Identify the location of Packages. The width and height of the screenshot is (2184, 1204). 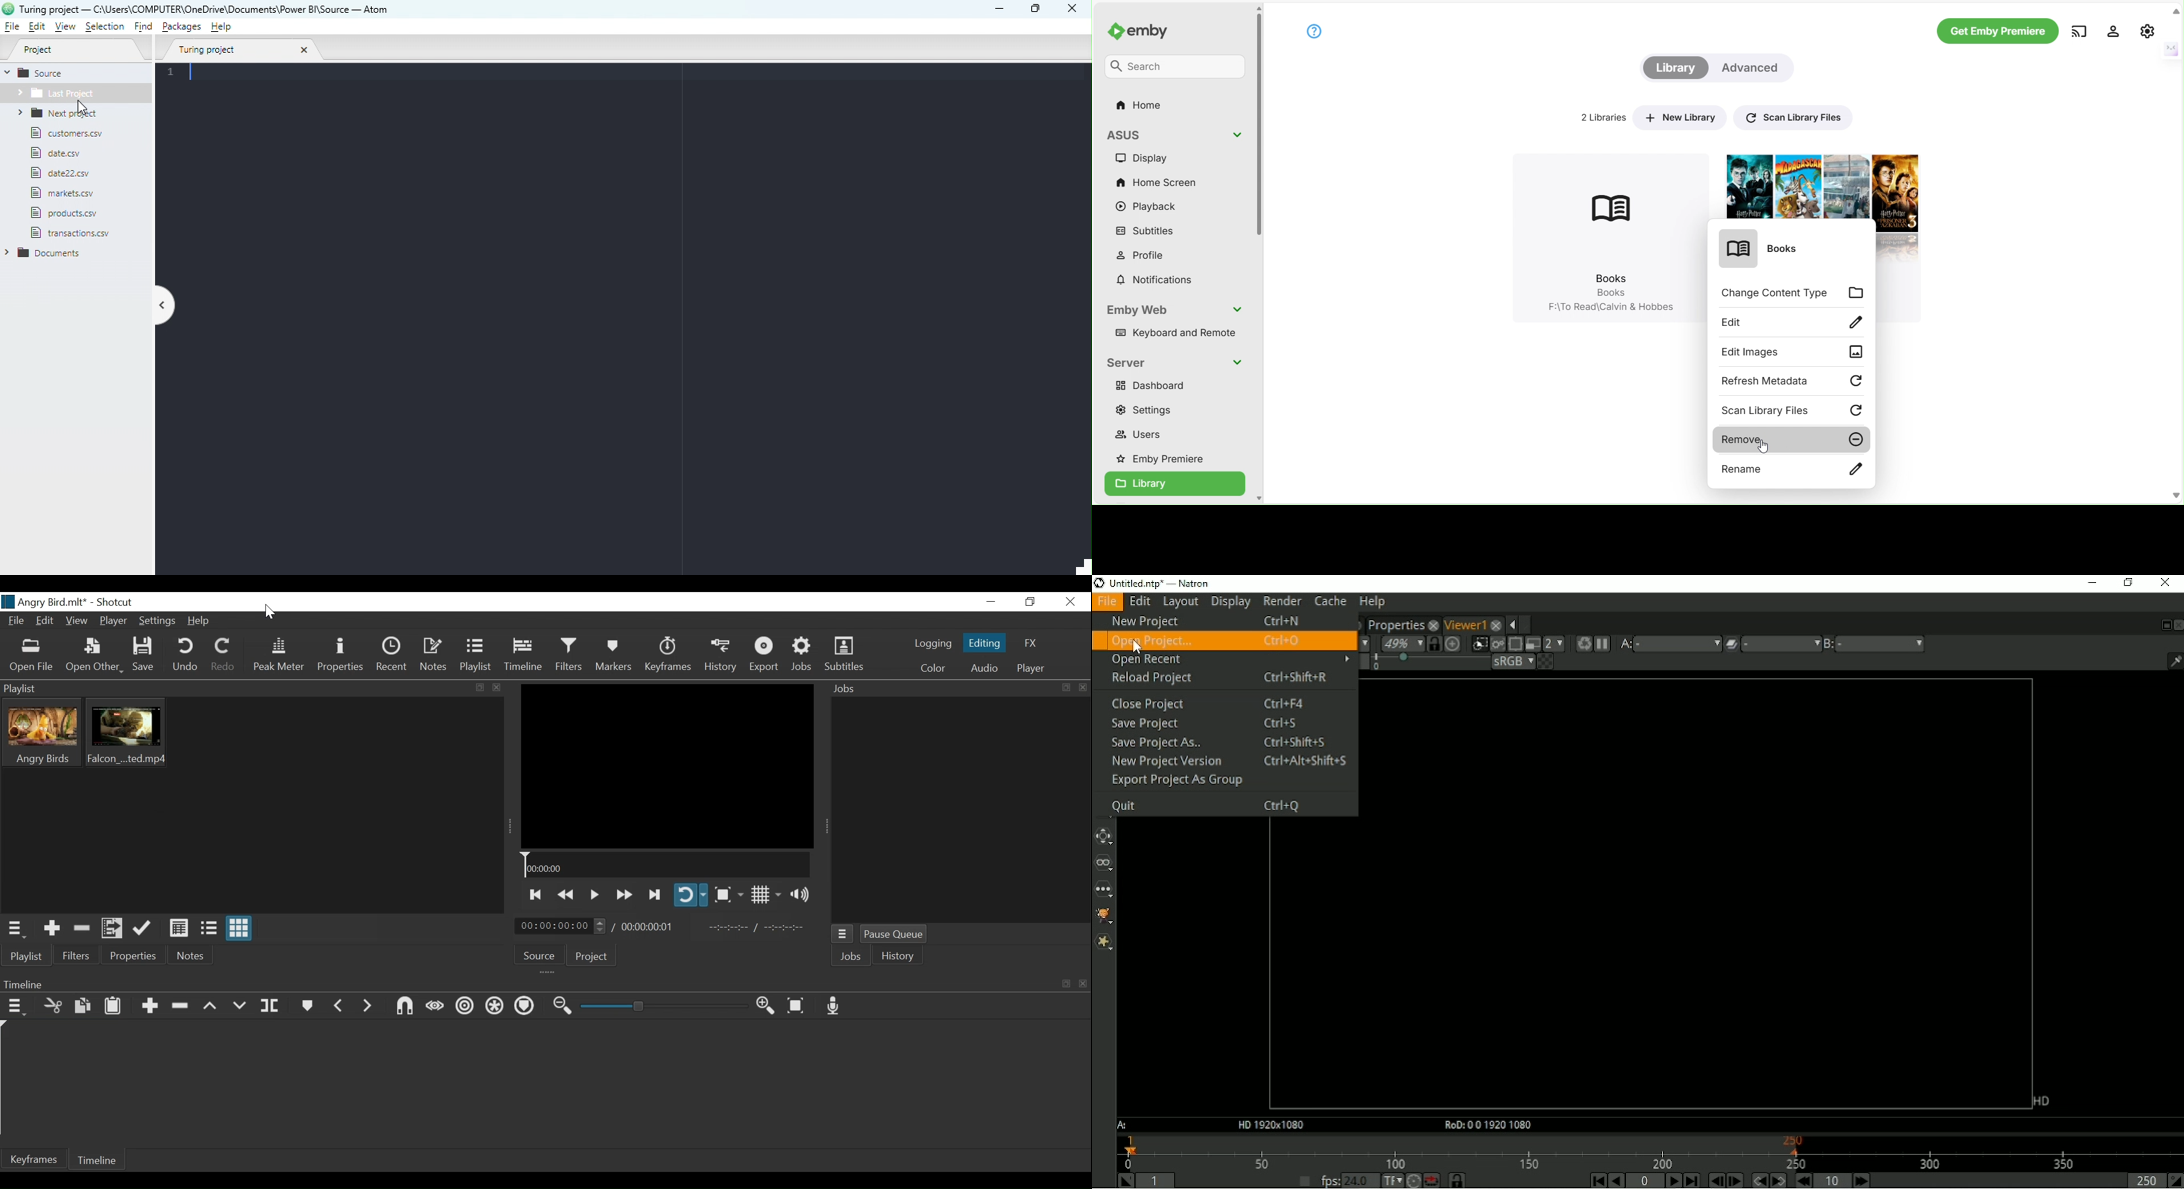
(183, 26).